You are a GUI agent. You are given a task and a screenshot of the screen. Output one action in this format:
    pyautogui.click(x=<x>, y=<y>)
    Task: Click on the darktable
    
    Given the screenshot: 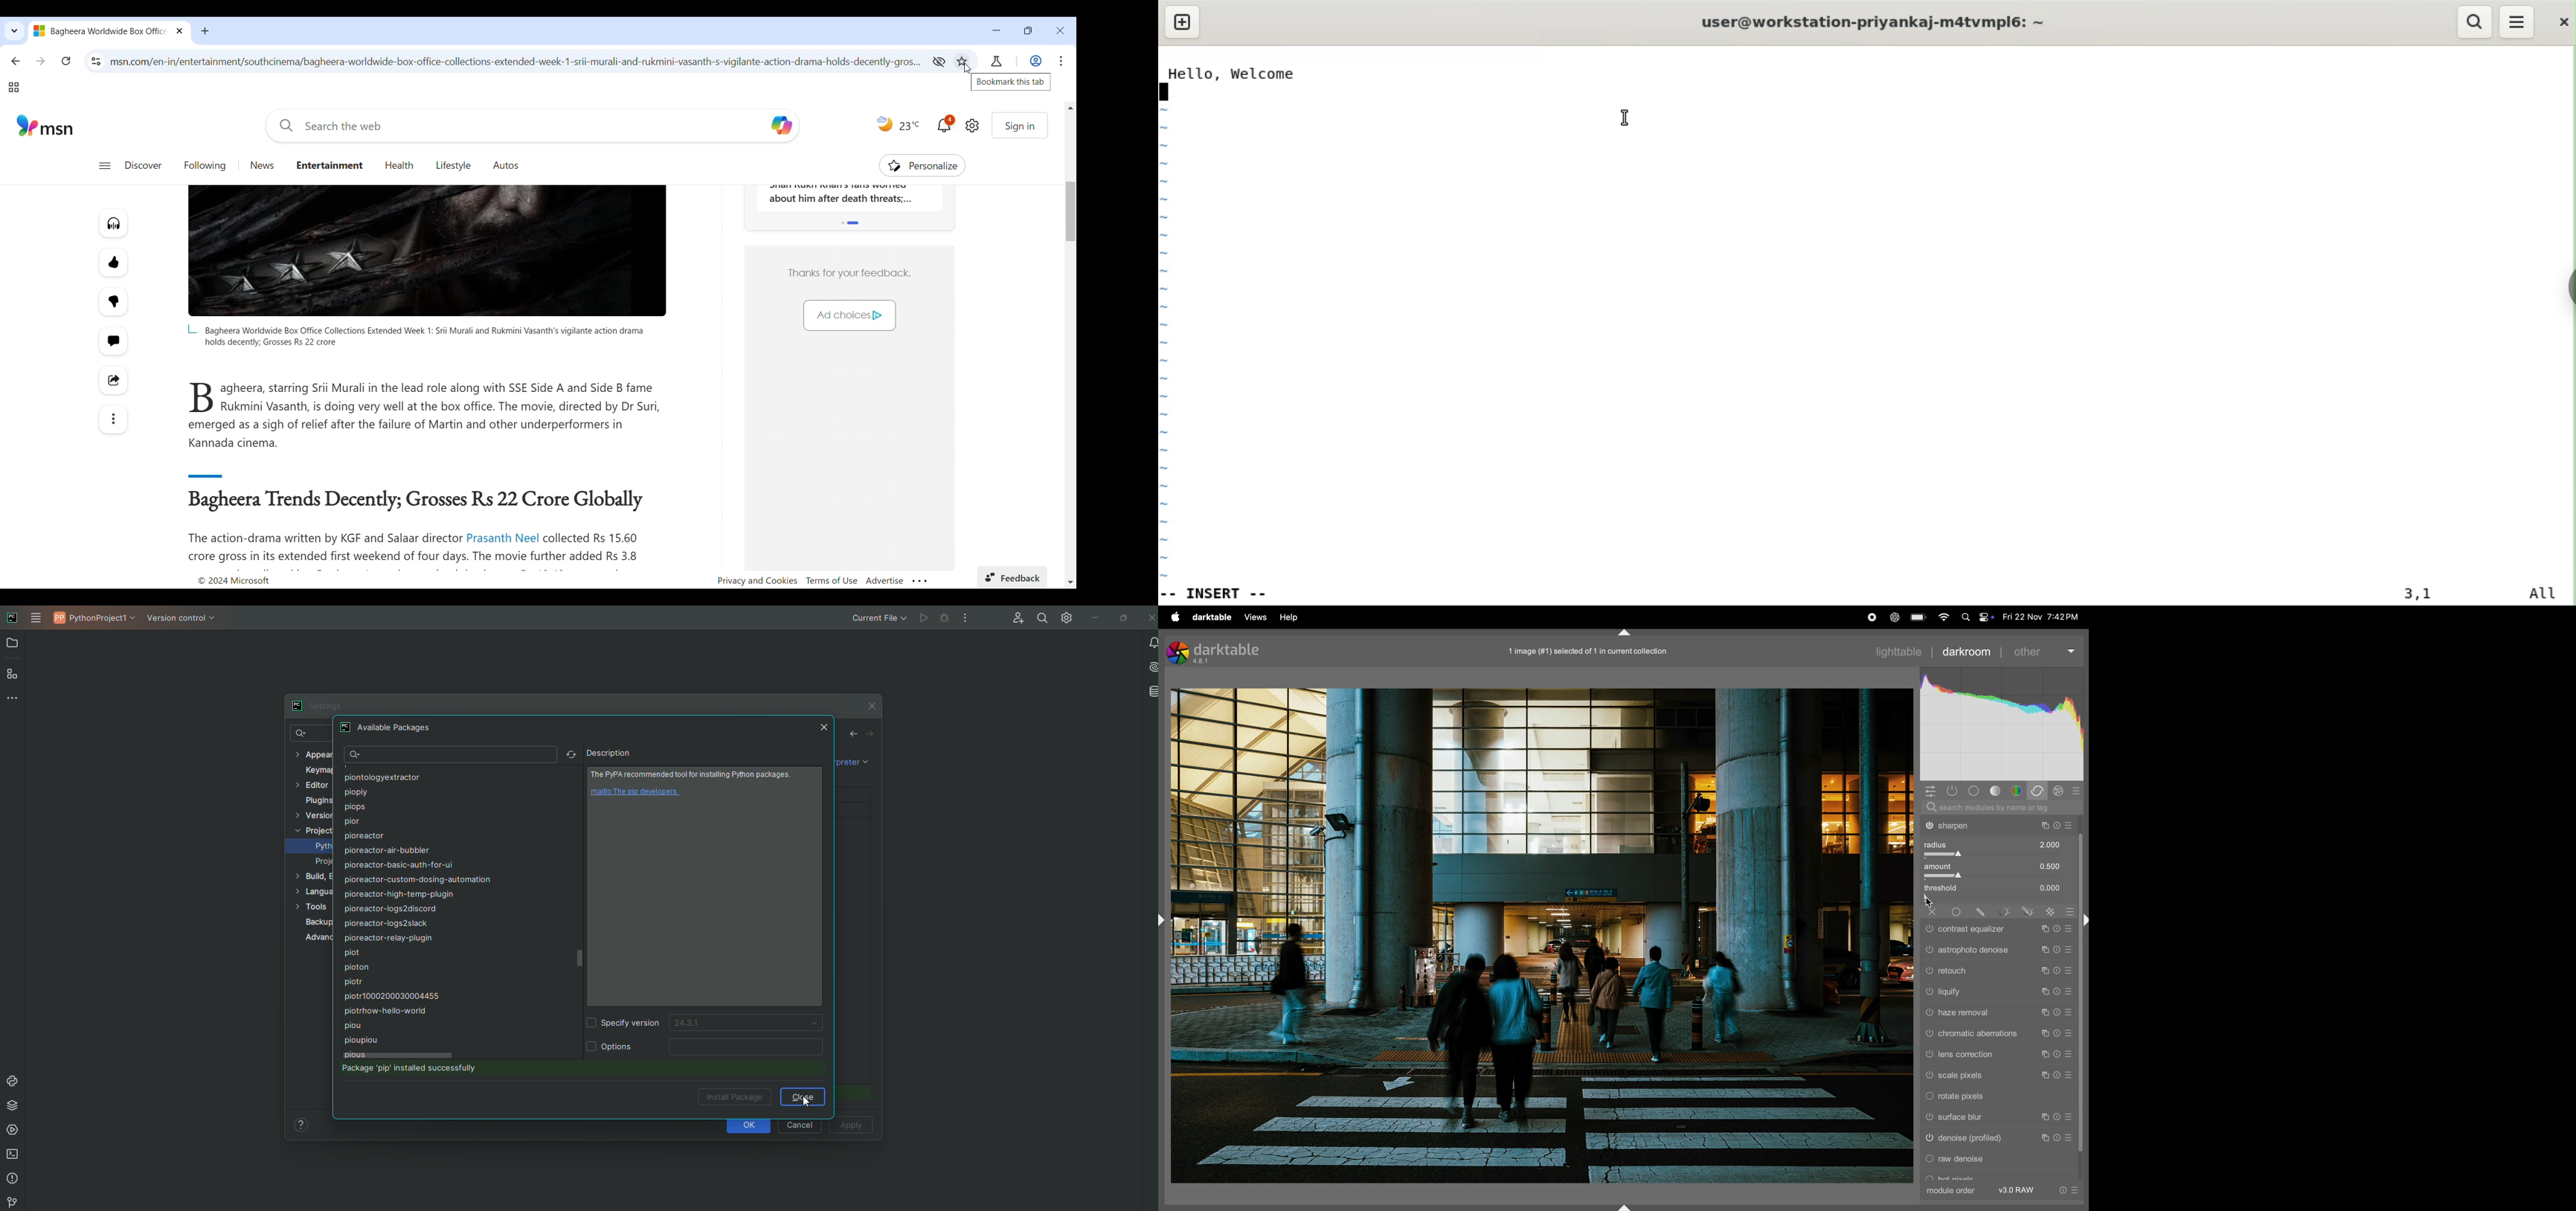 What is the action you would take?
    pyautogui.click(x=1218, y=652)
    